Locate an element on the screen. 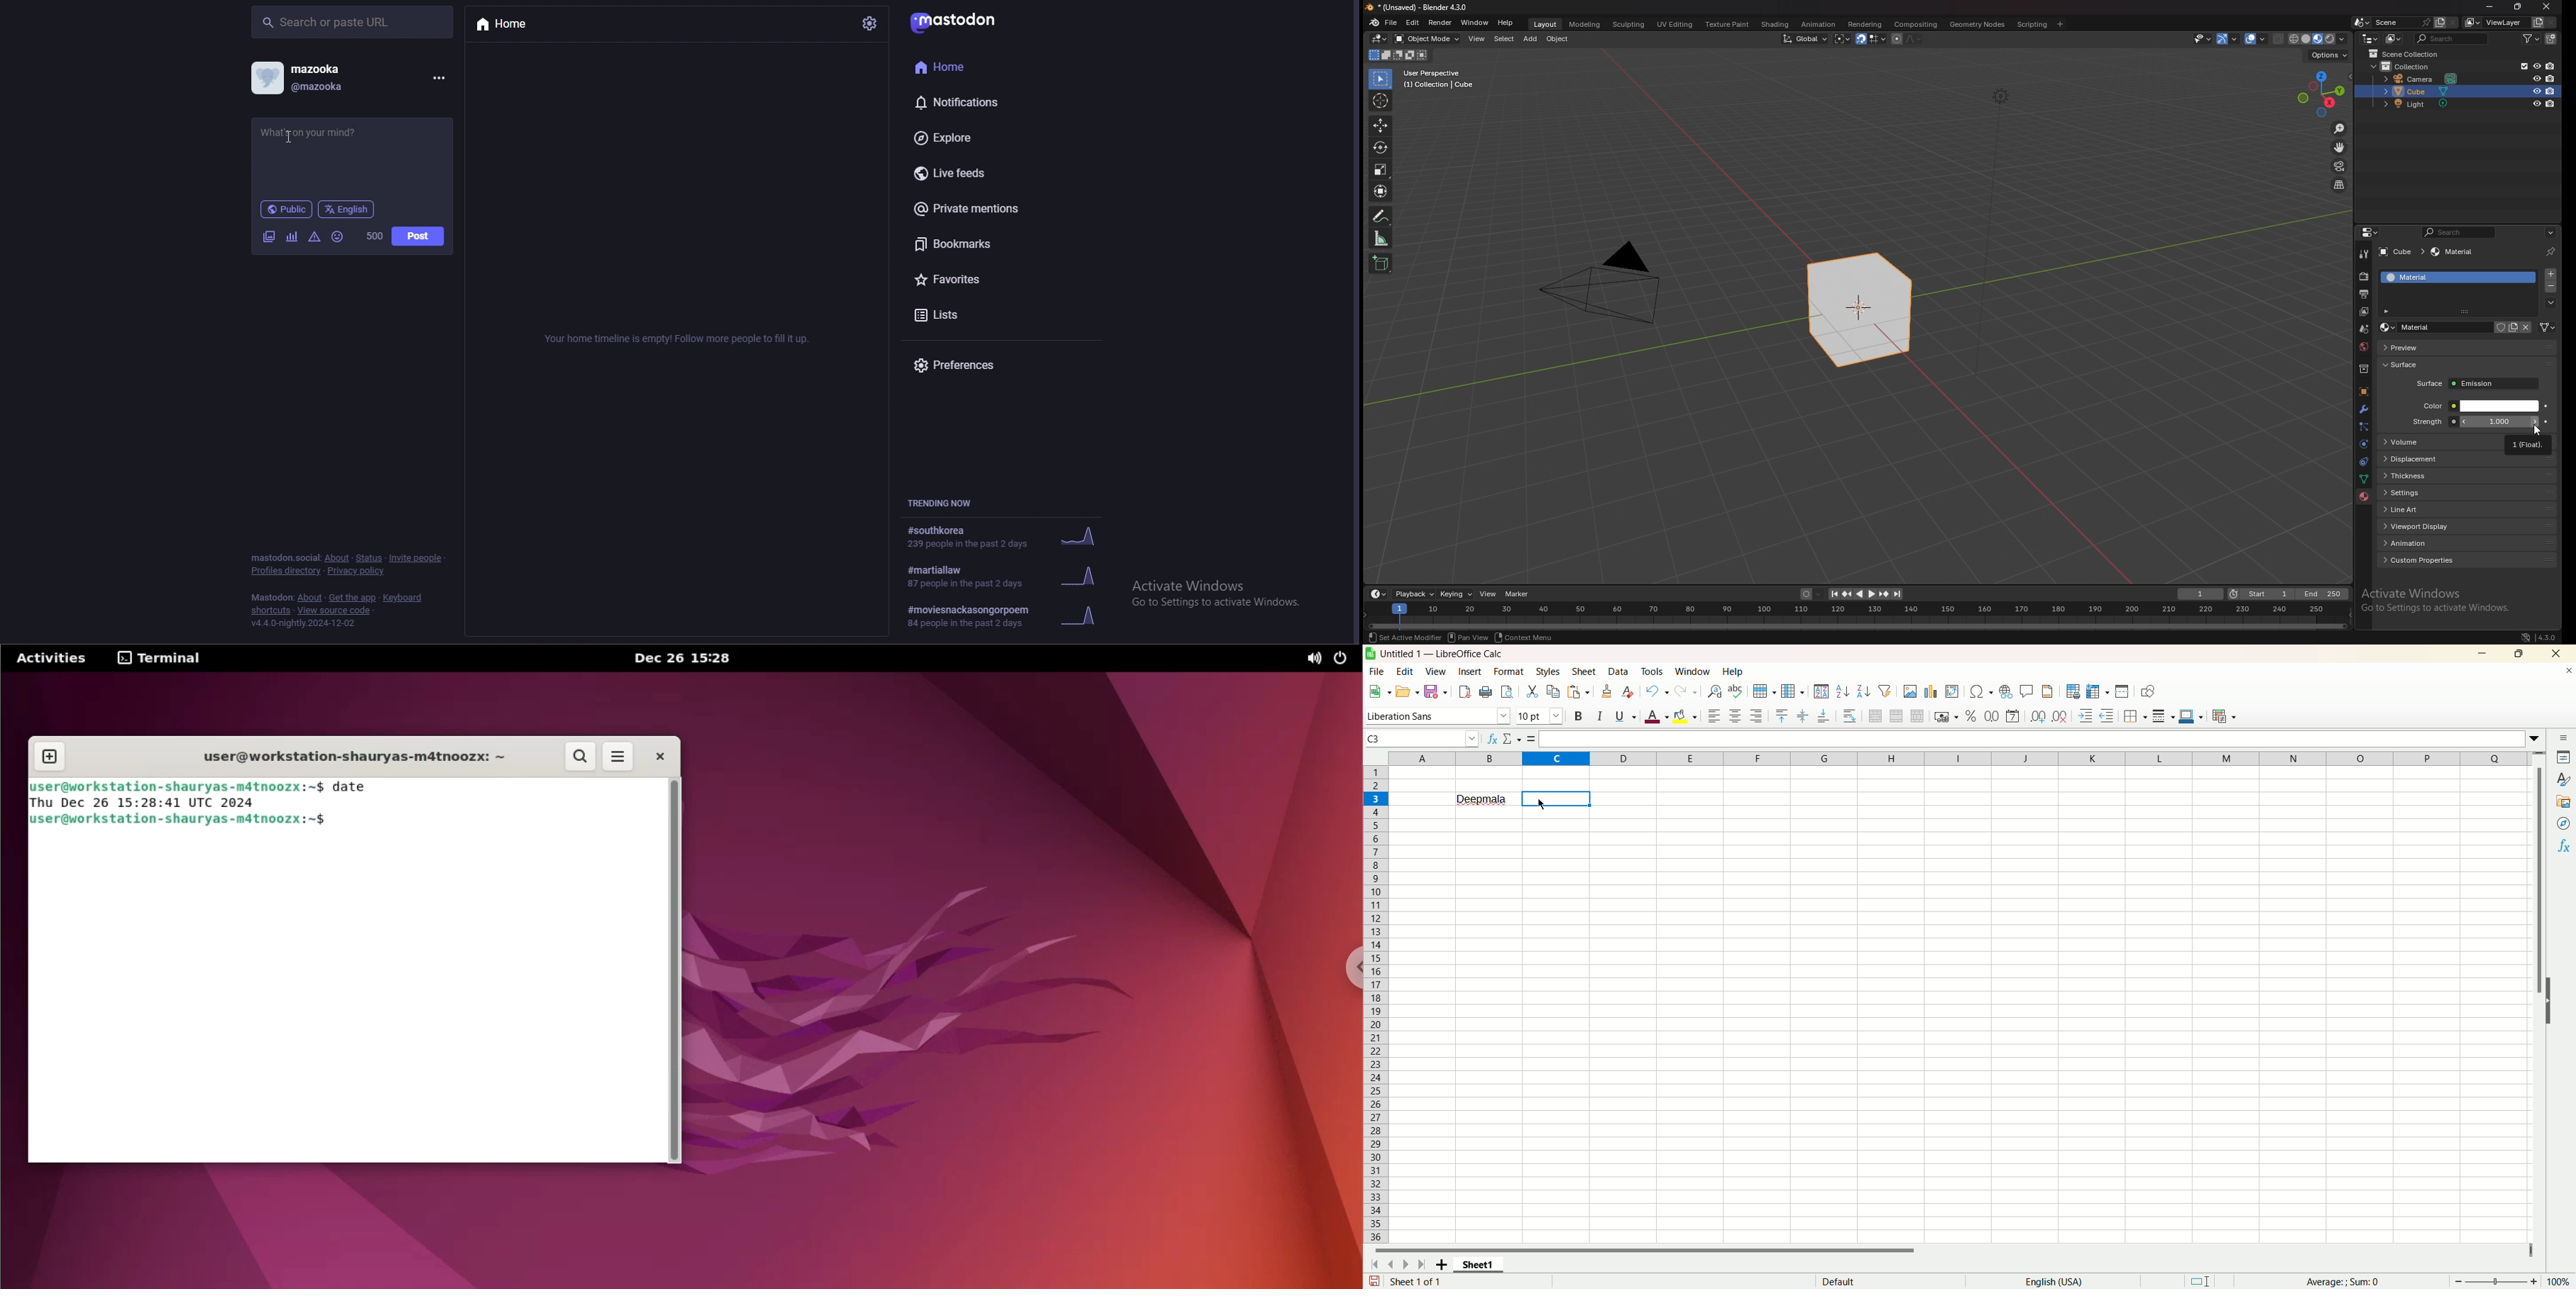 Image resolution: width=2576 pixels, height=1316 pixels. transform orientation is located at coordinates (1805, 38).